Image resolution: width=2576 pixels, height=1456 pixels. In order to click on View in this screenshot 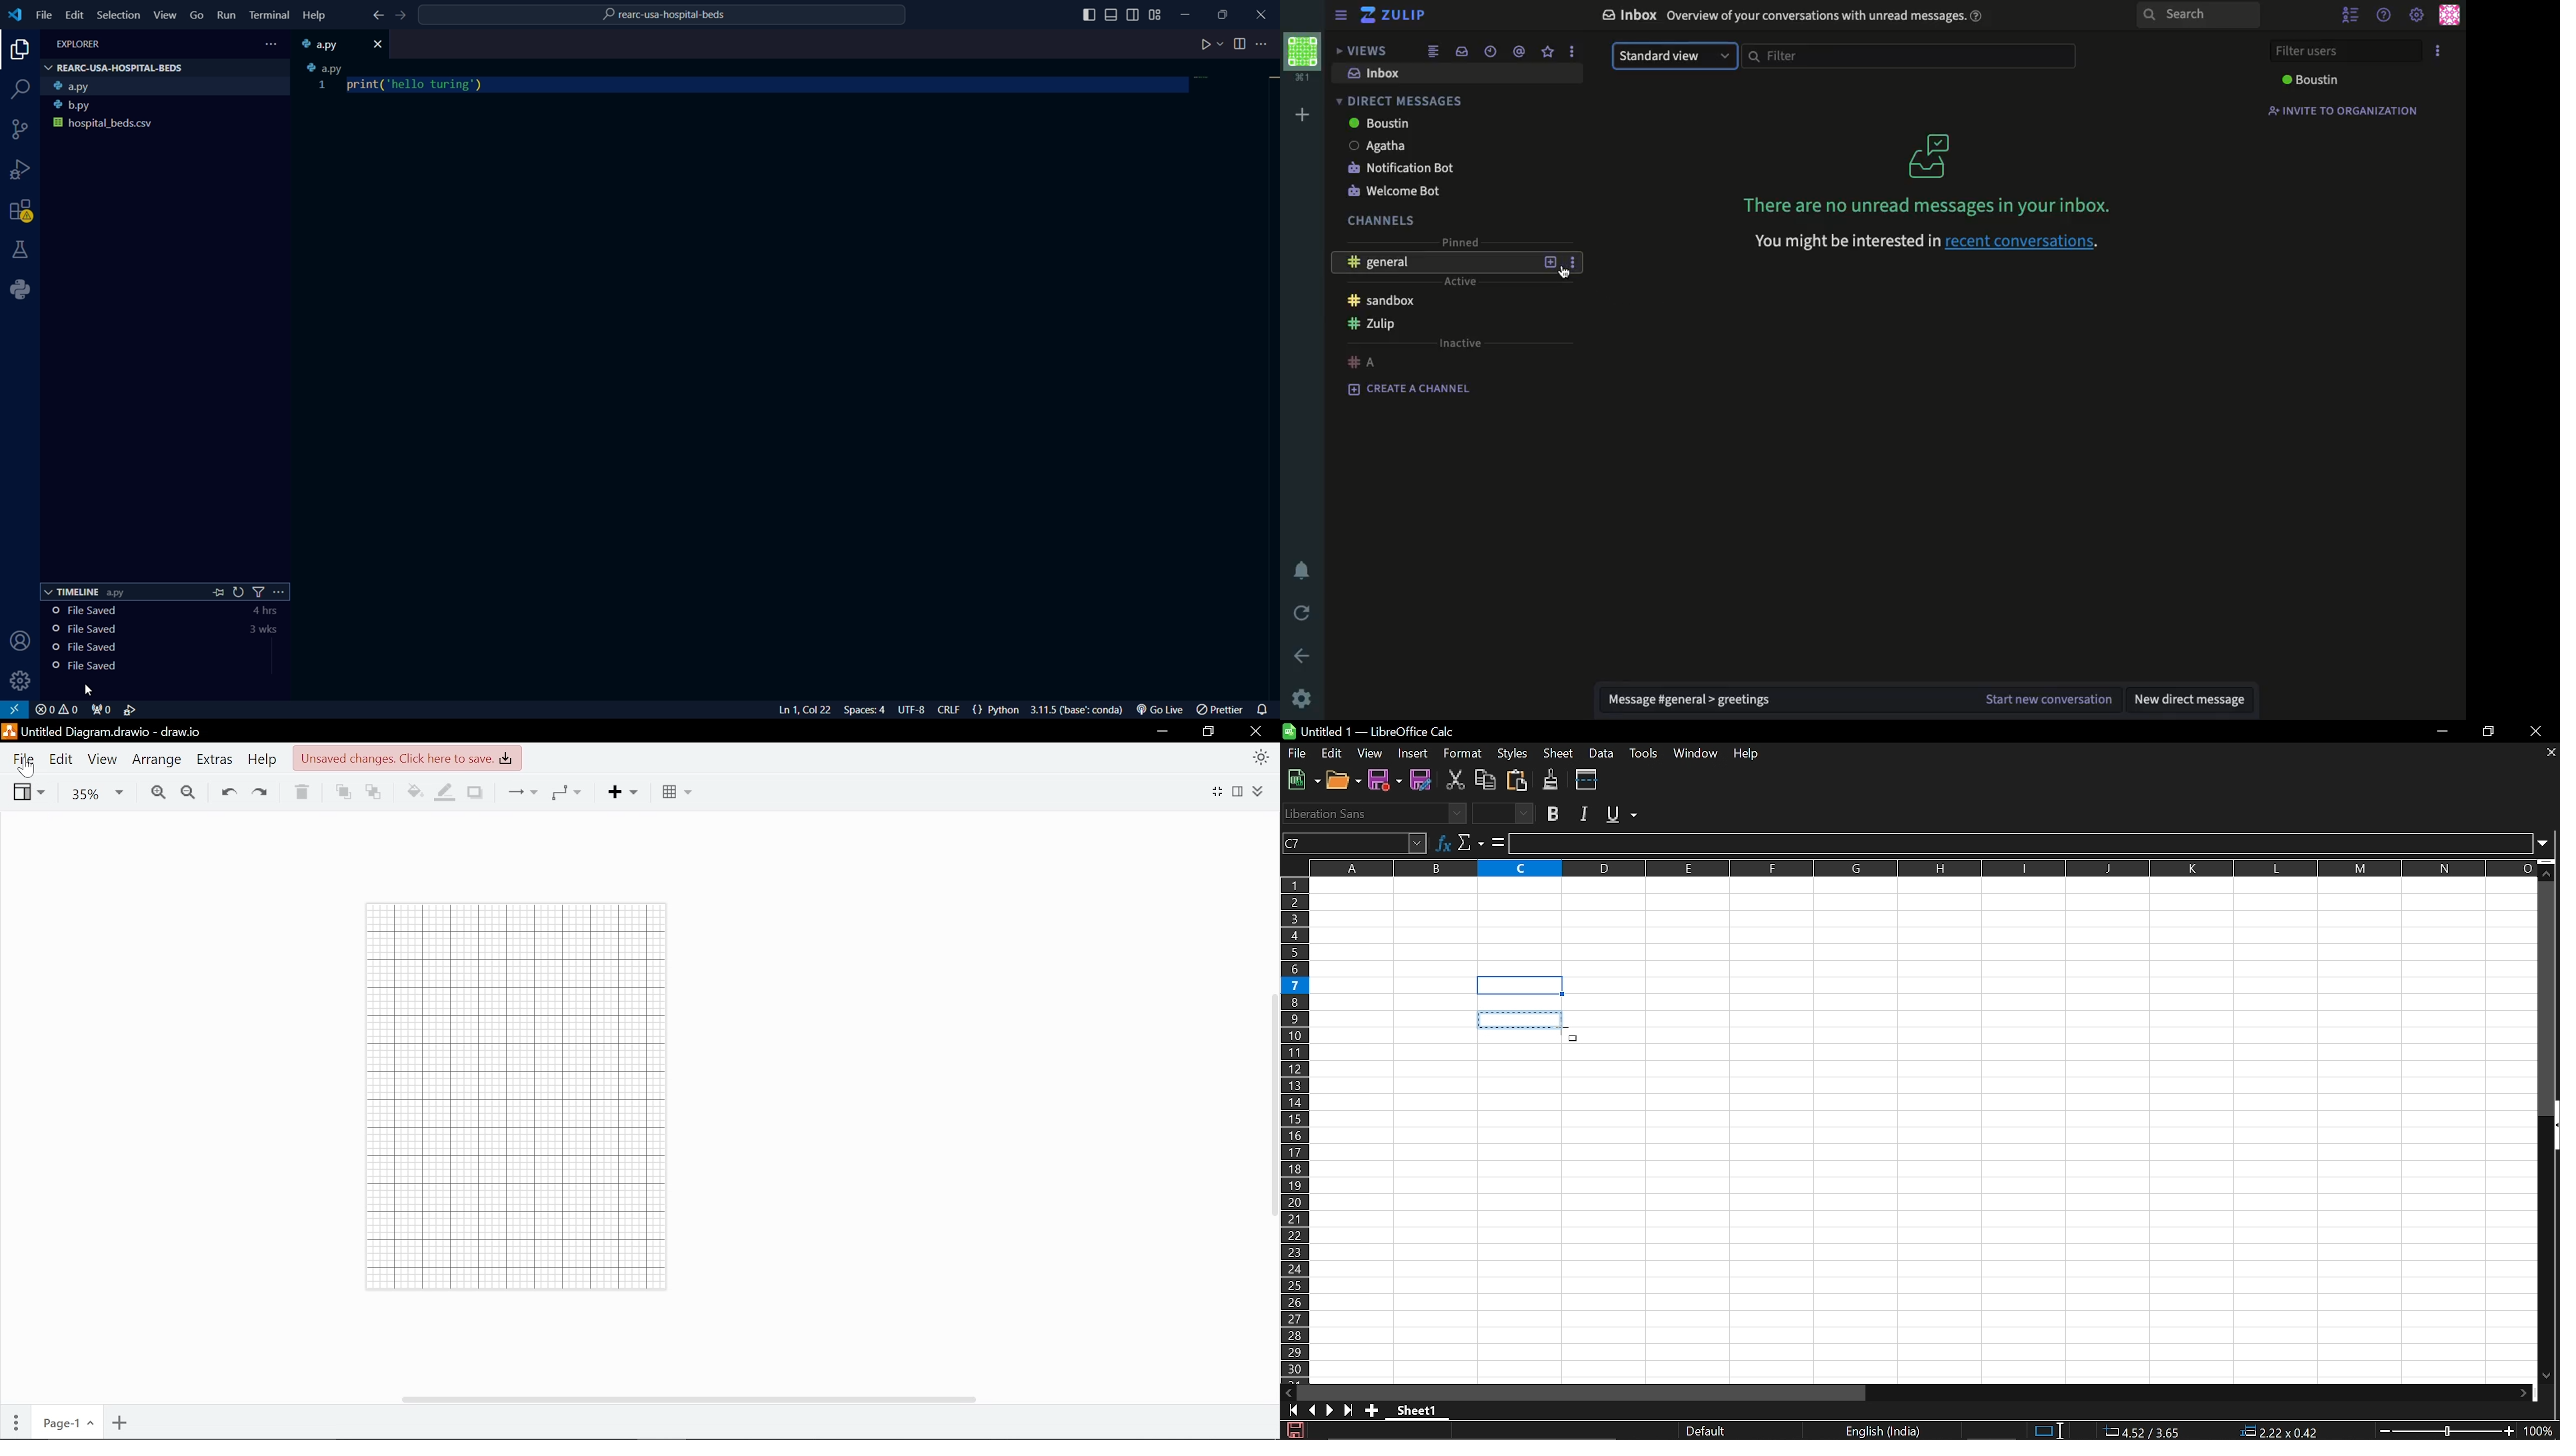, I will do `click(1370, 754)`.